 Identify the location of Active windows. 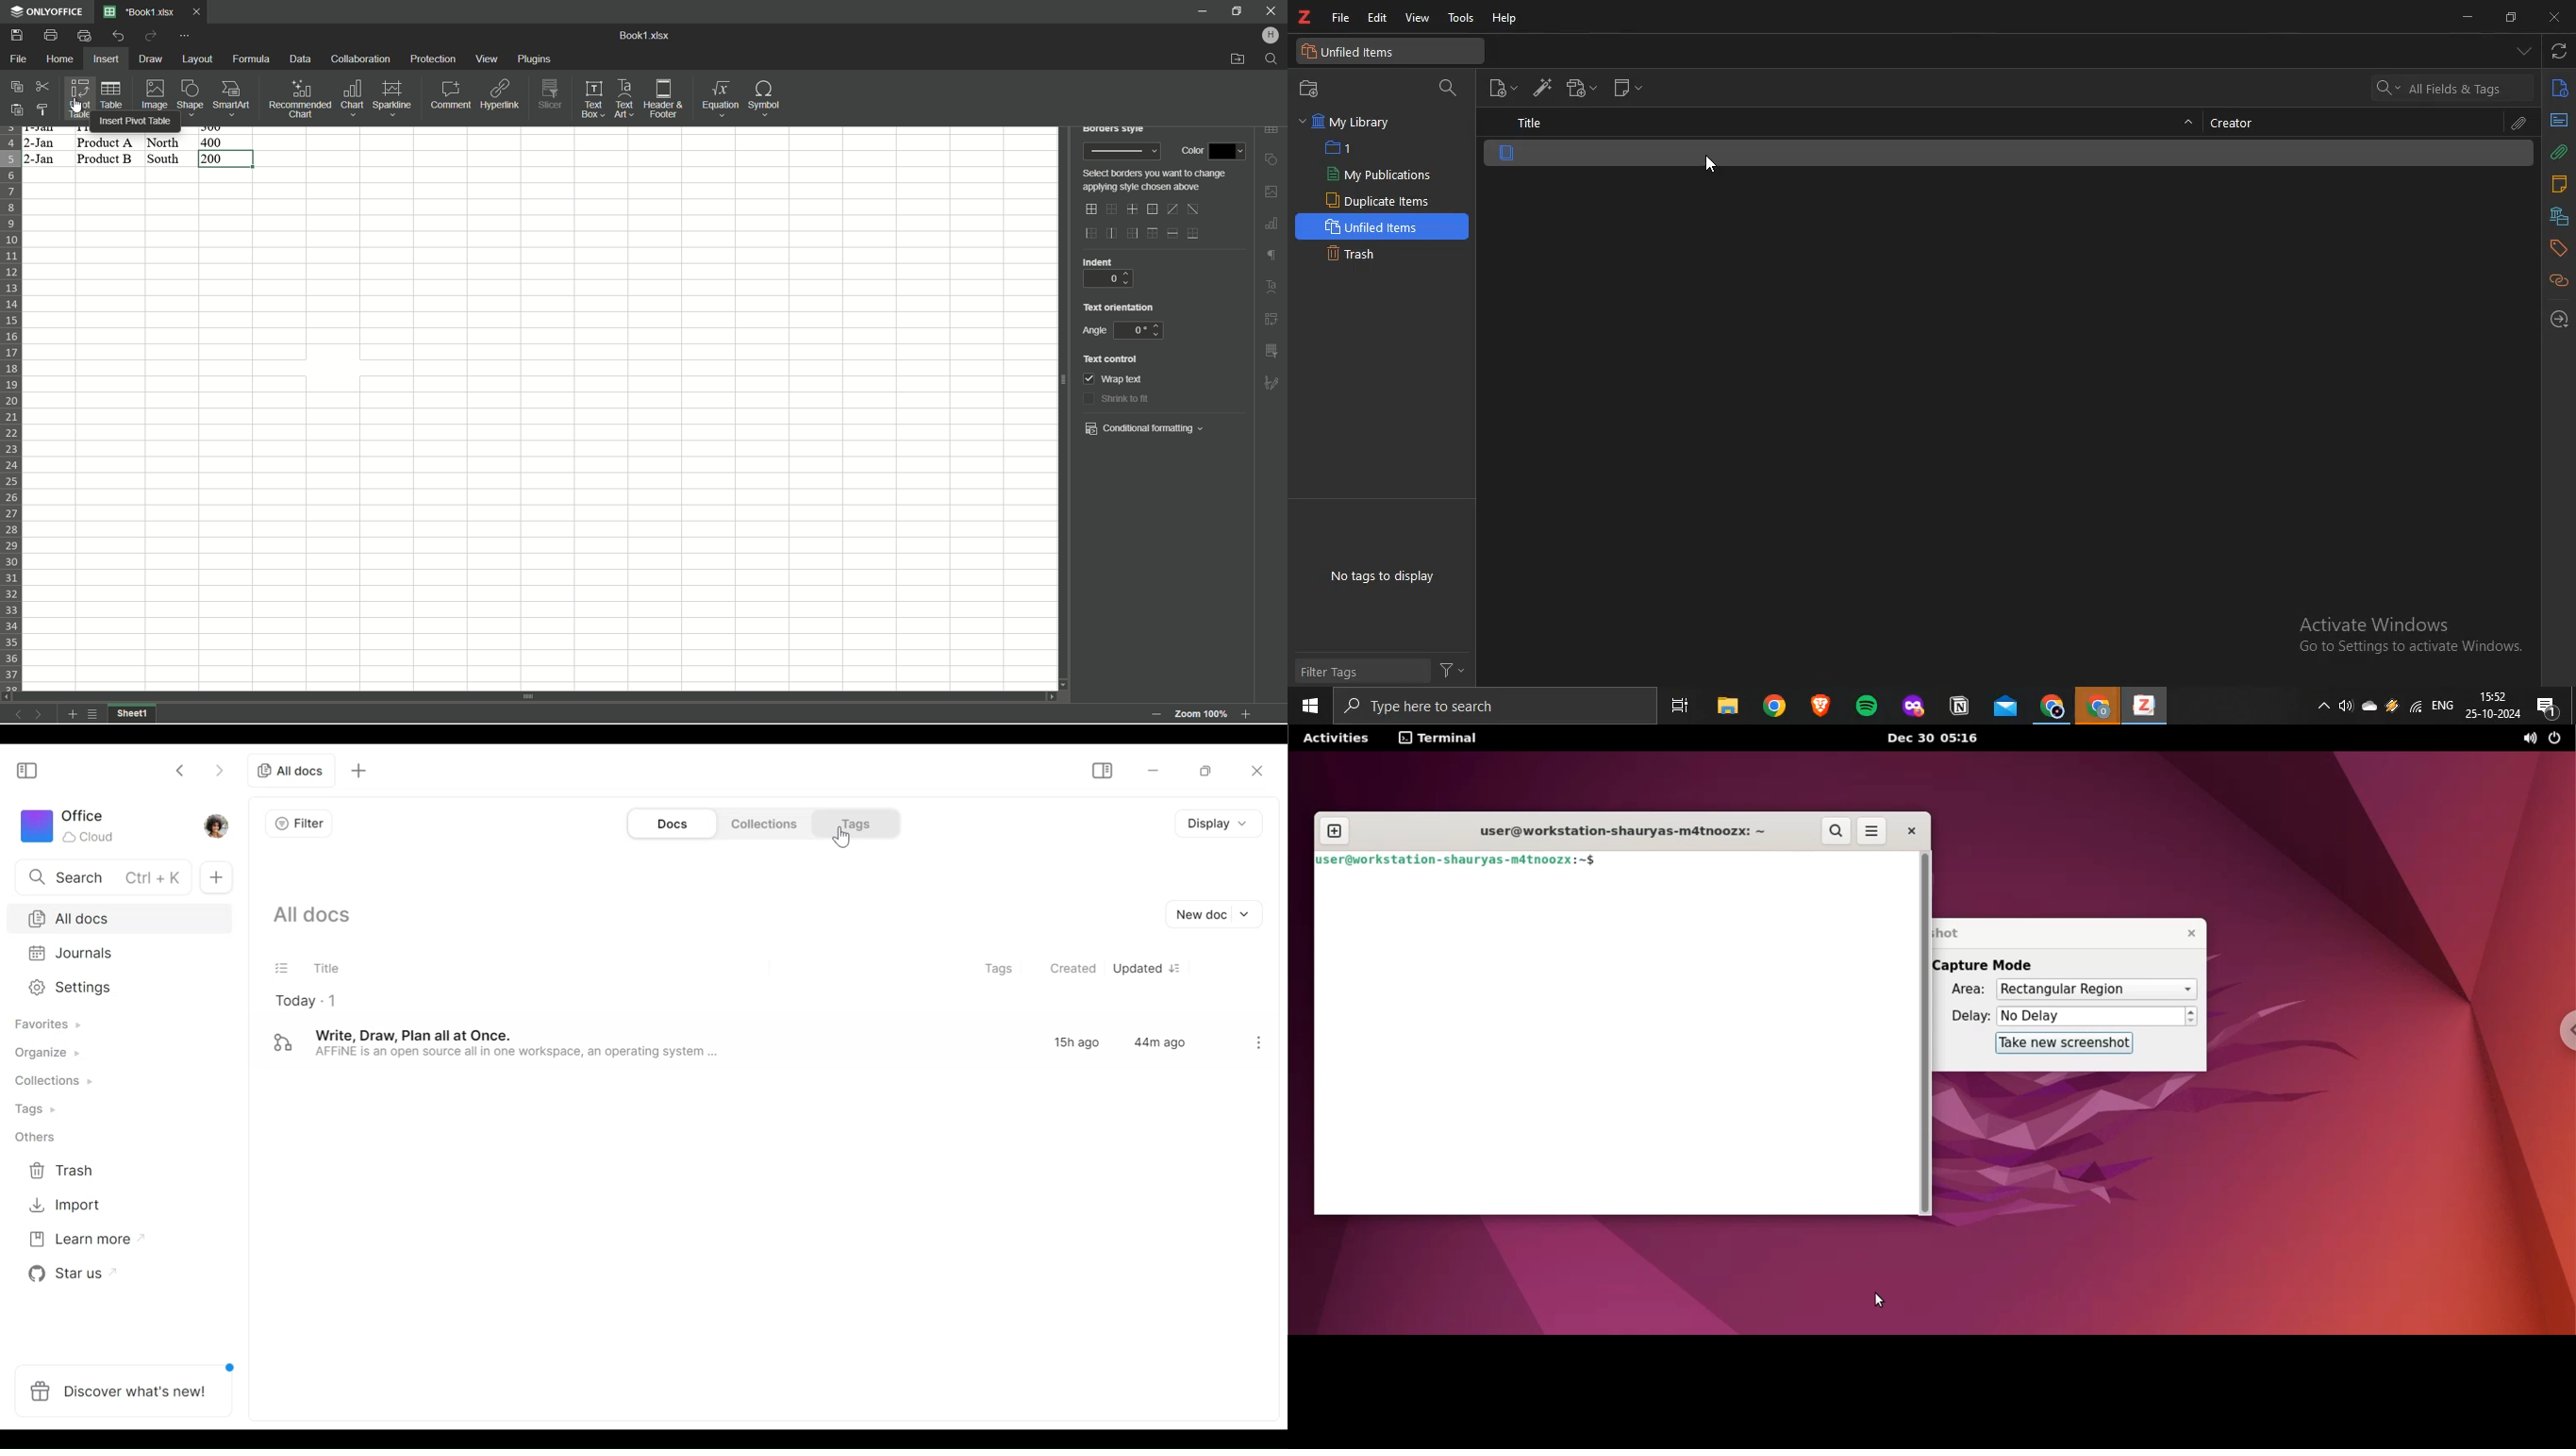
(2404, 638).